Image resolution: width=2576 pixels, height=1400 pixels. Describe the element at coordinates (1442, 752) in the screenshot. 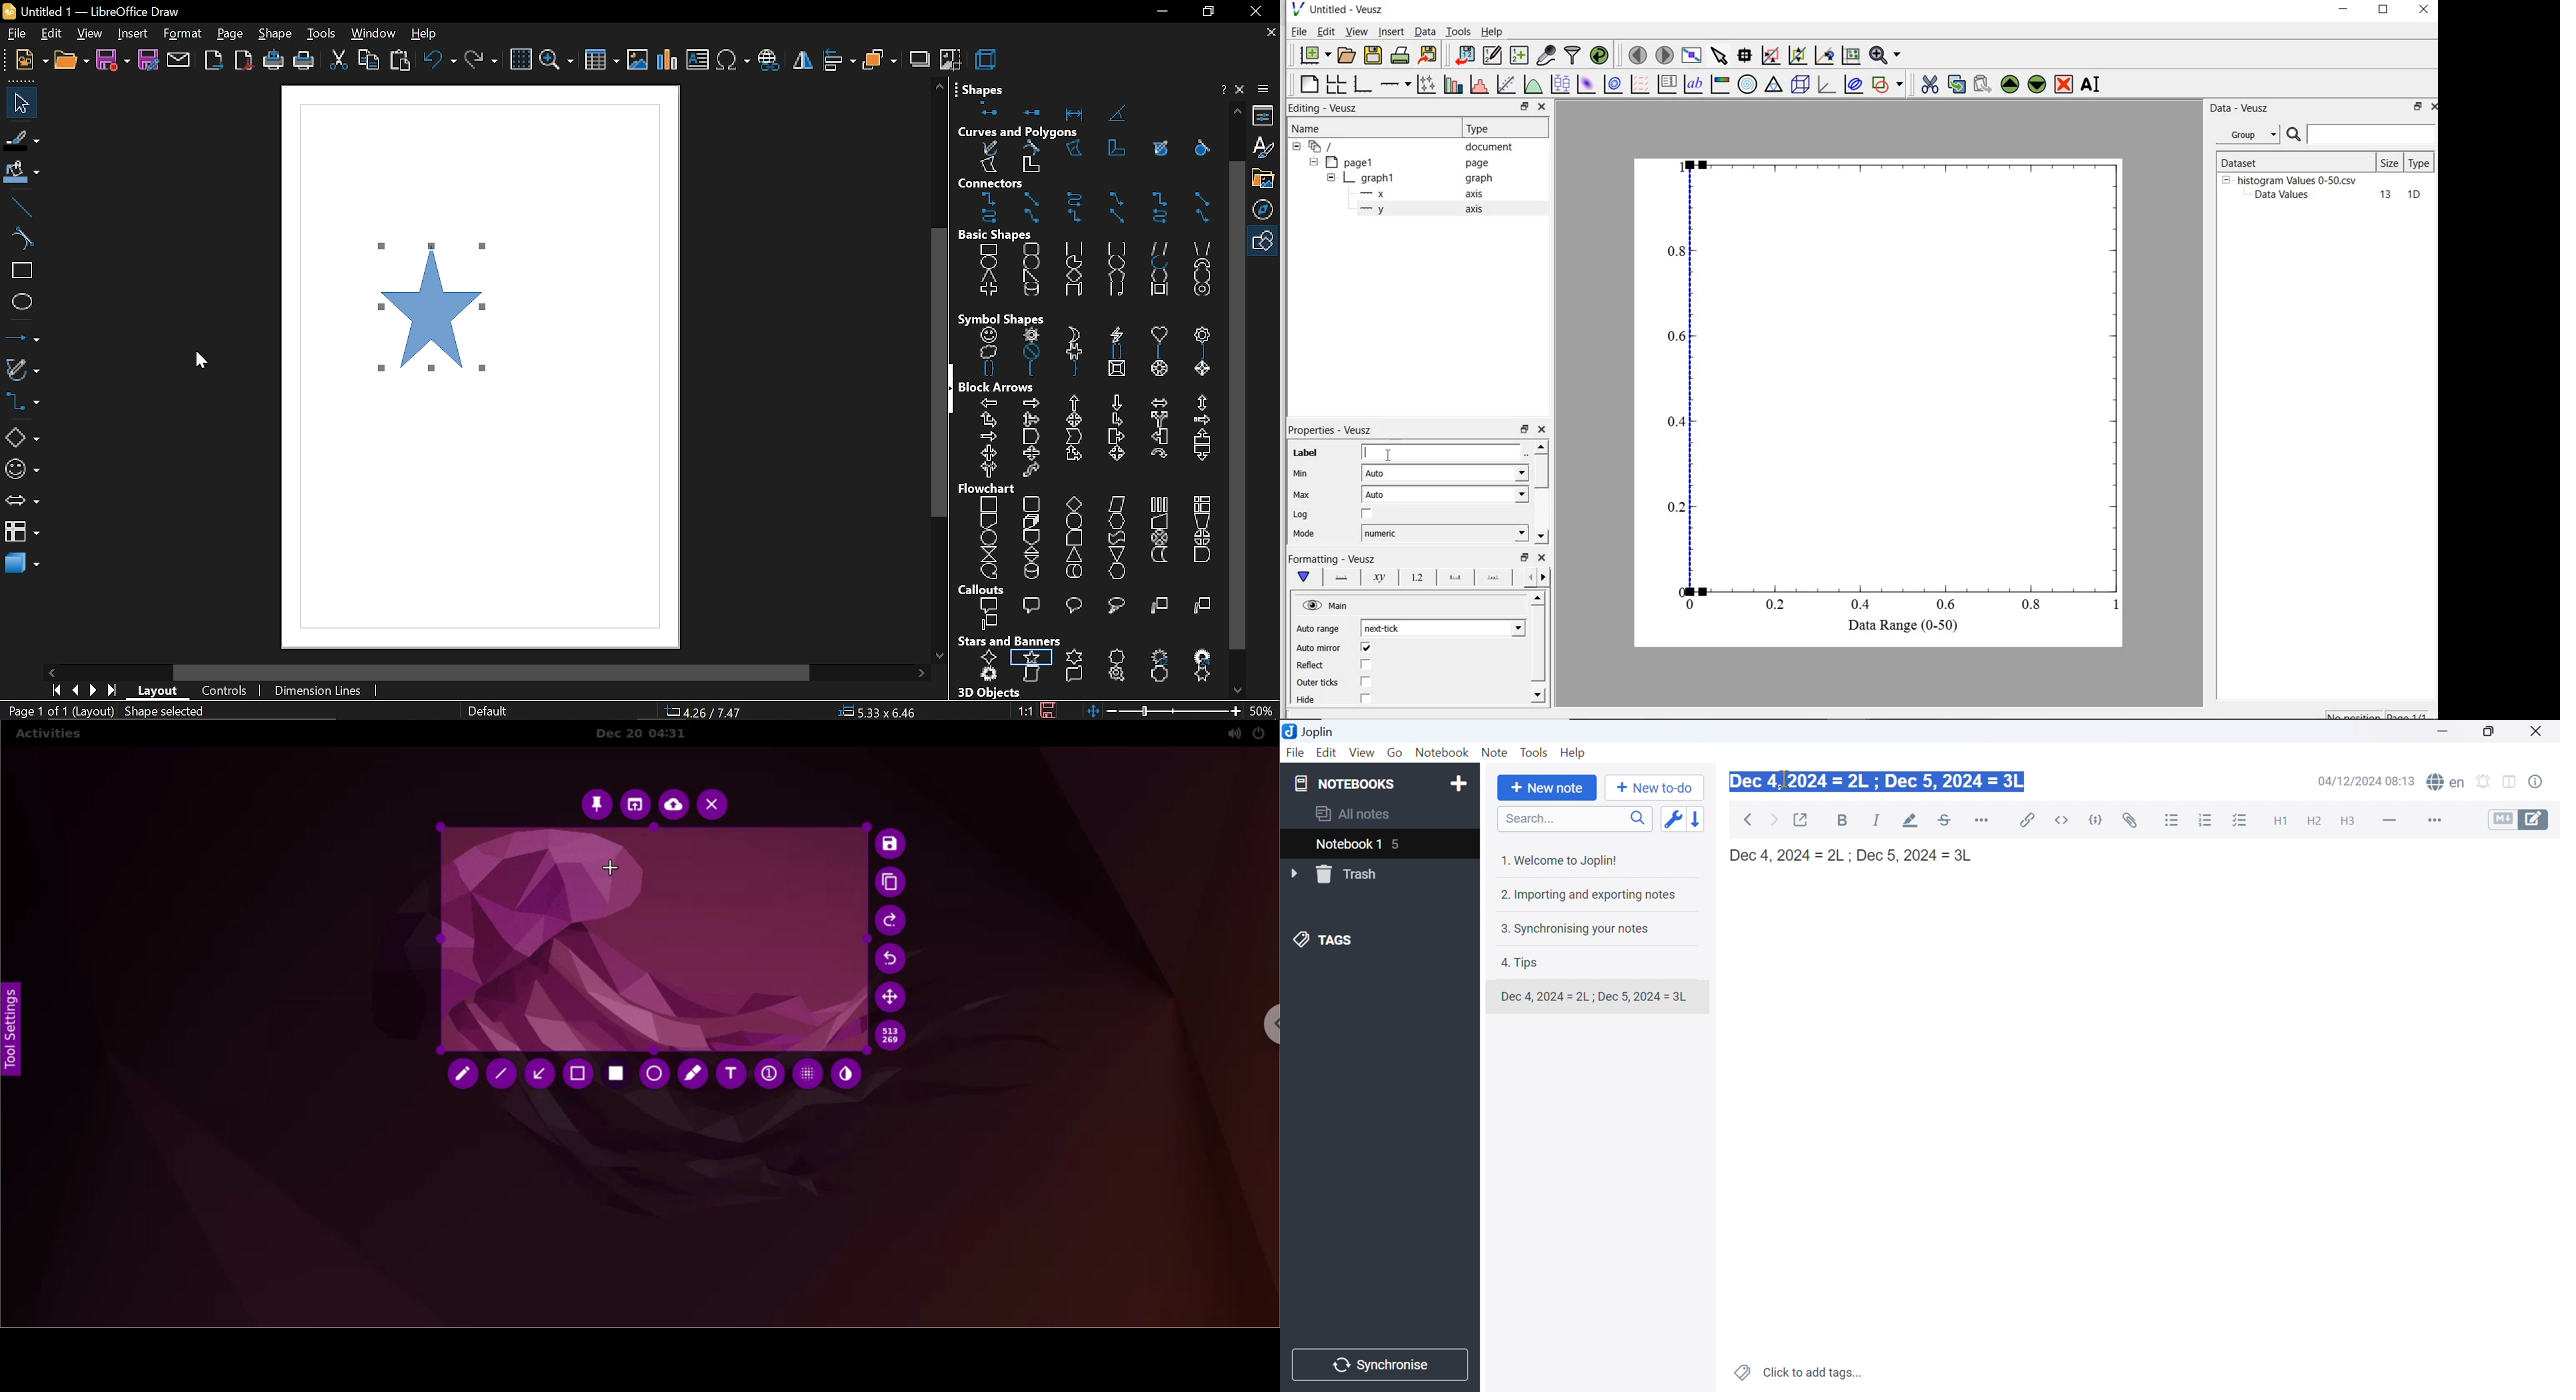

I see `Notebook` at that location.